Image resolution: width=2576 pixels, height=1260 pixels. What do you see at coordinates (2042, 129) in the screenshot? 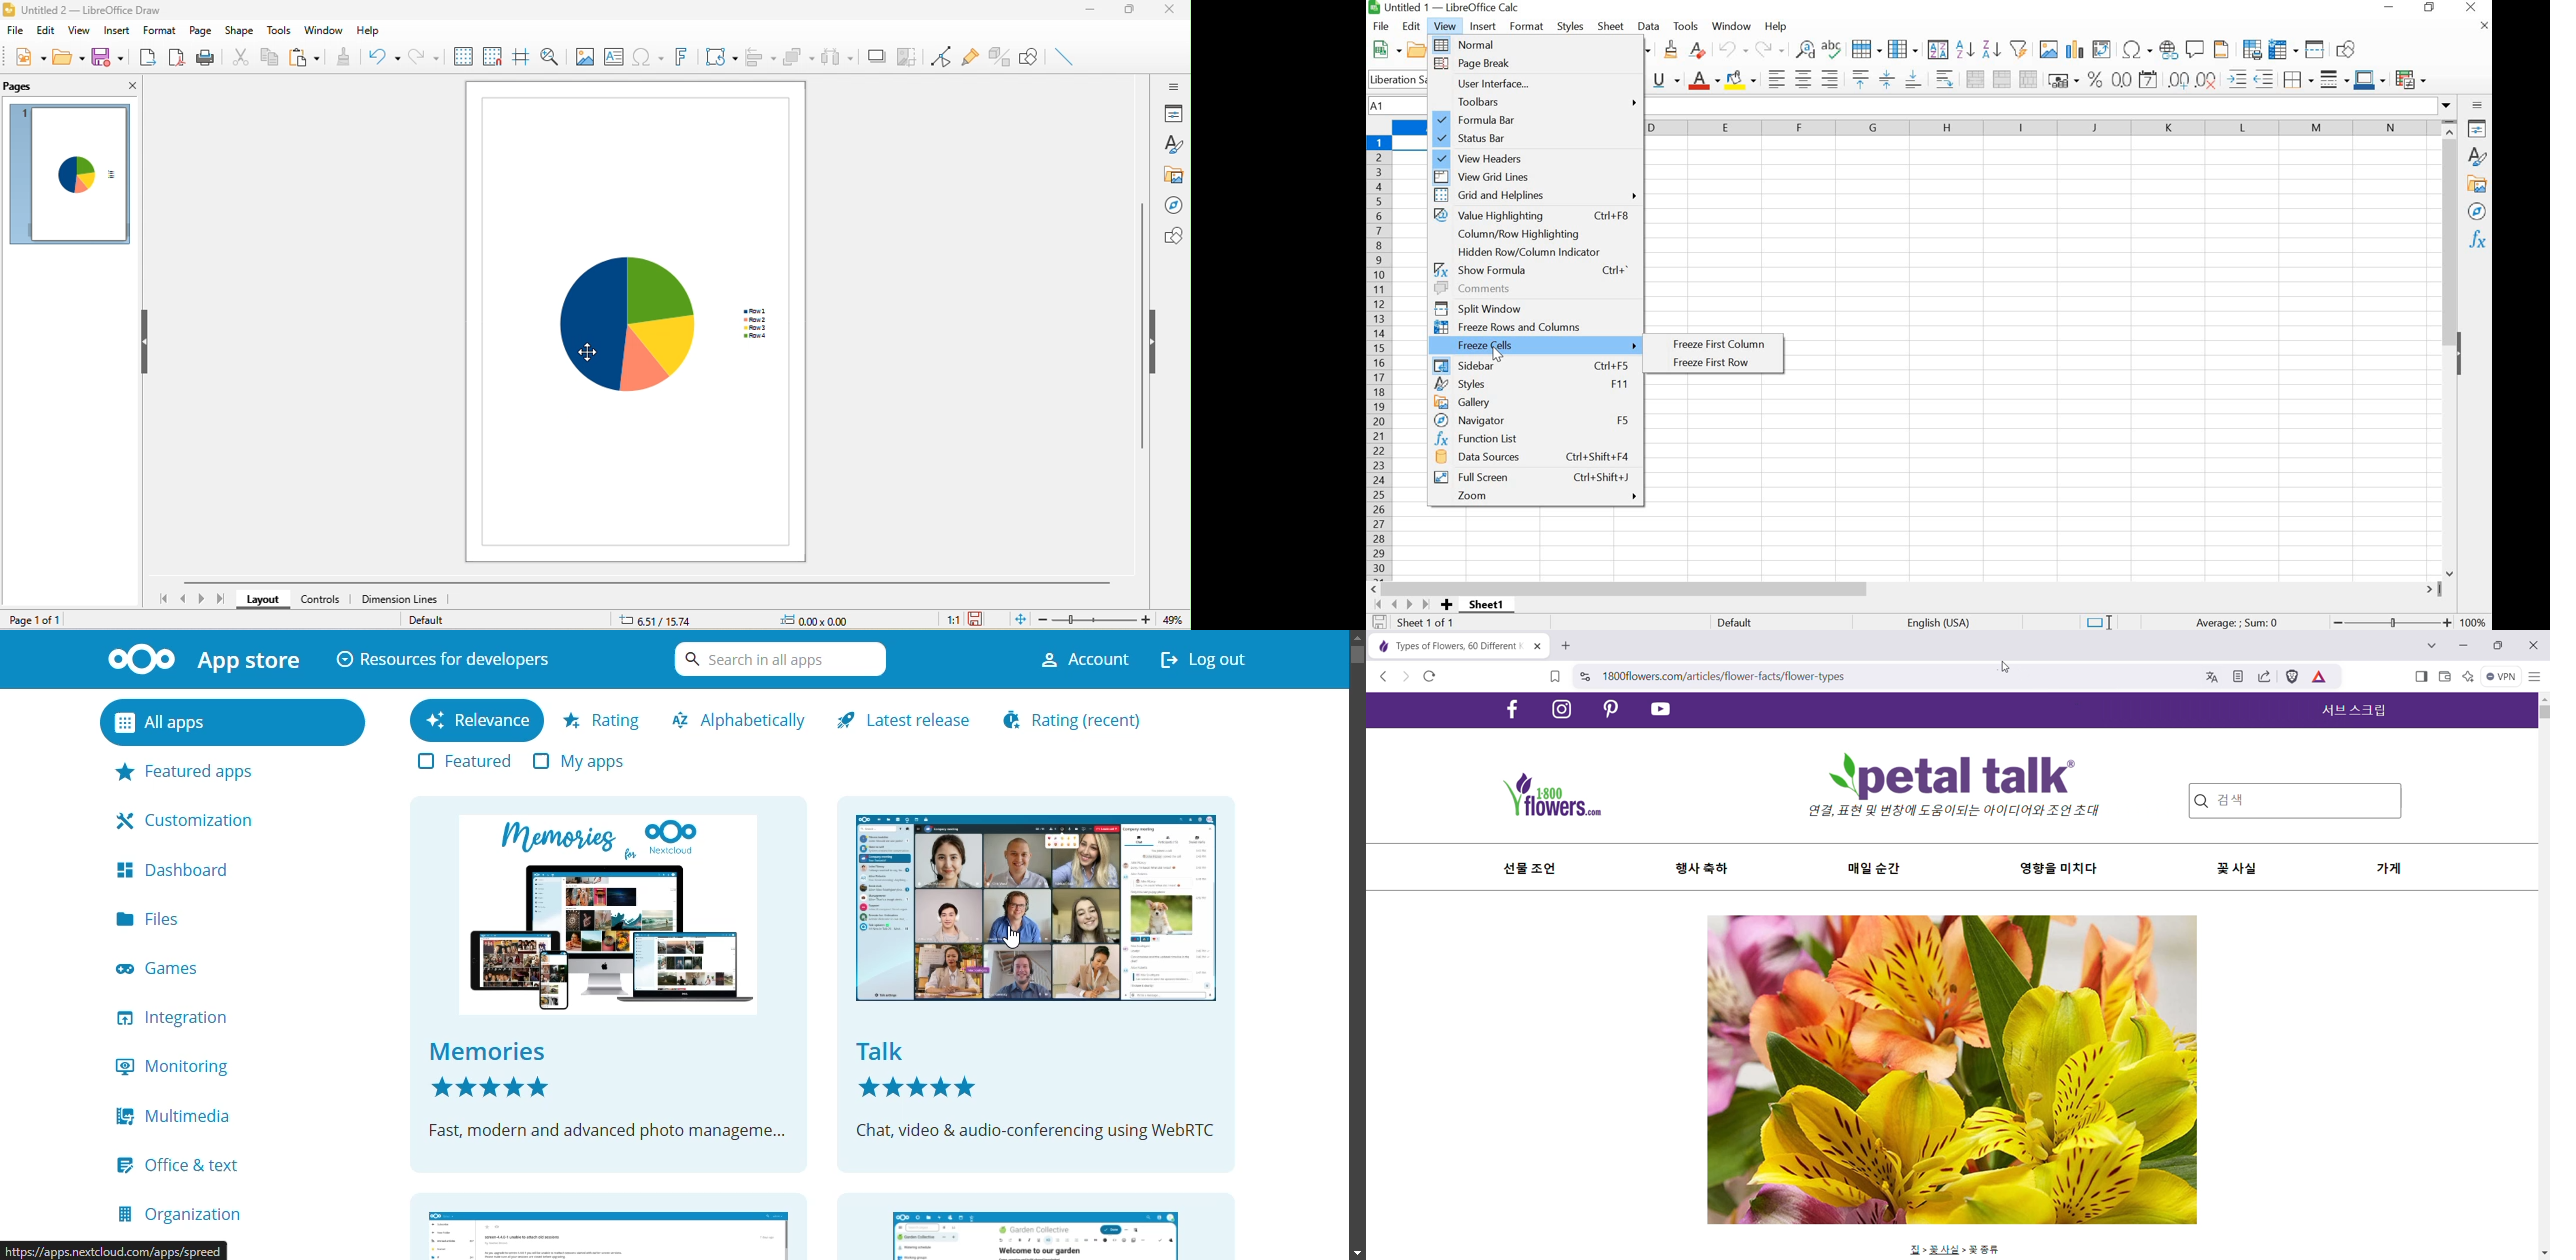
I see `COLUMNS` at bounding box center [2042, 129].